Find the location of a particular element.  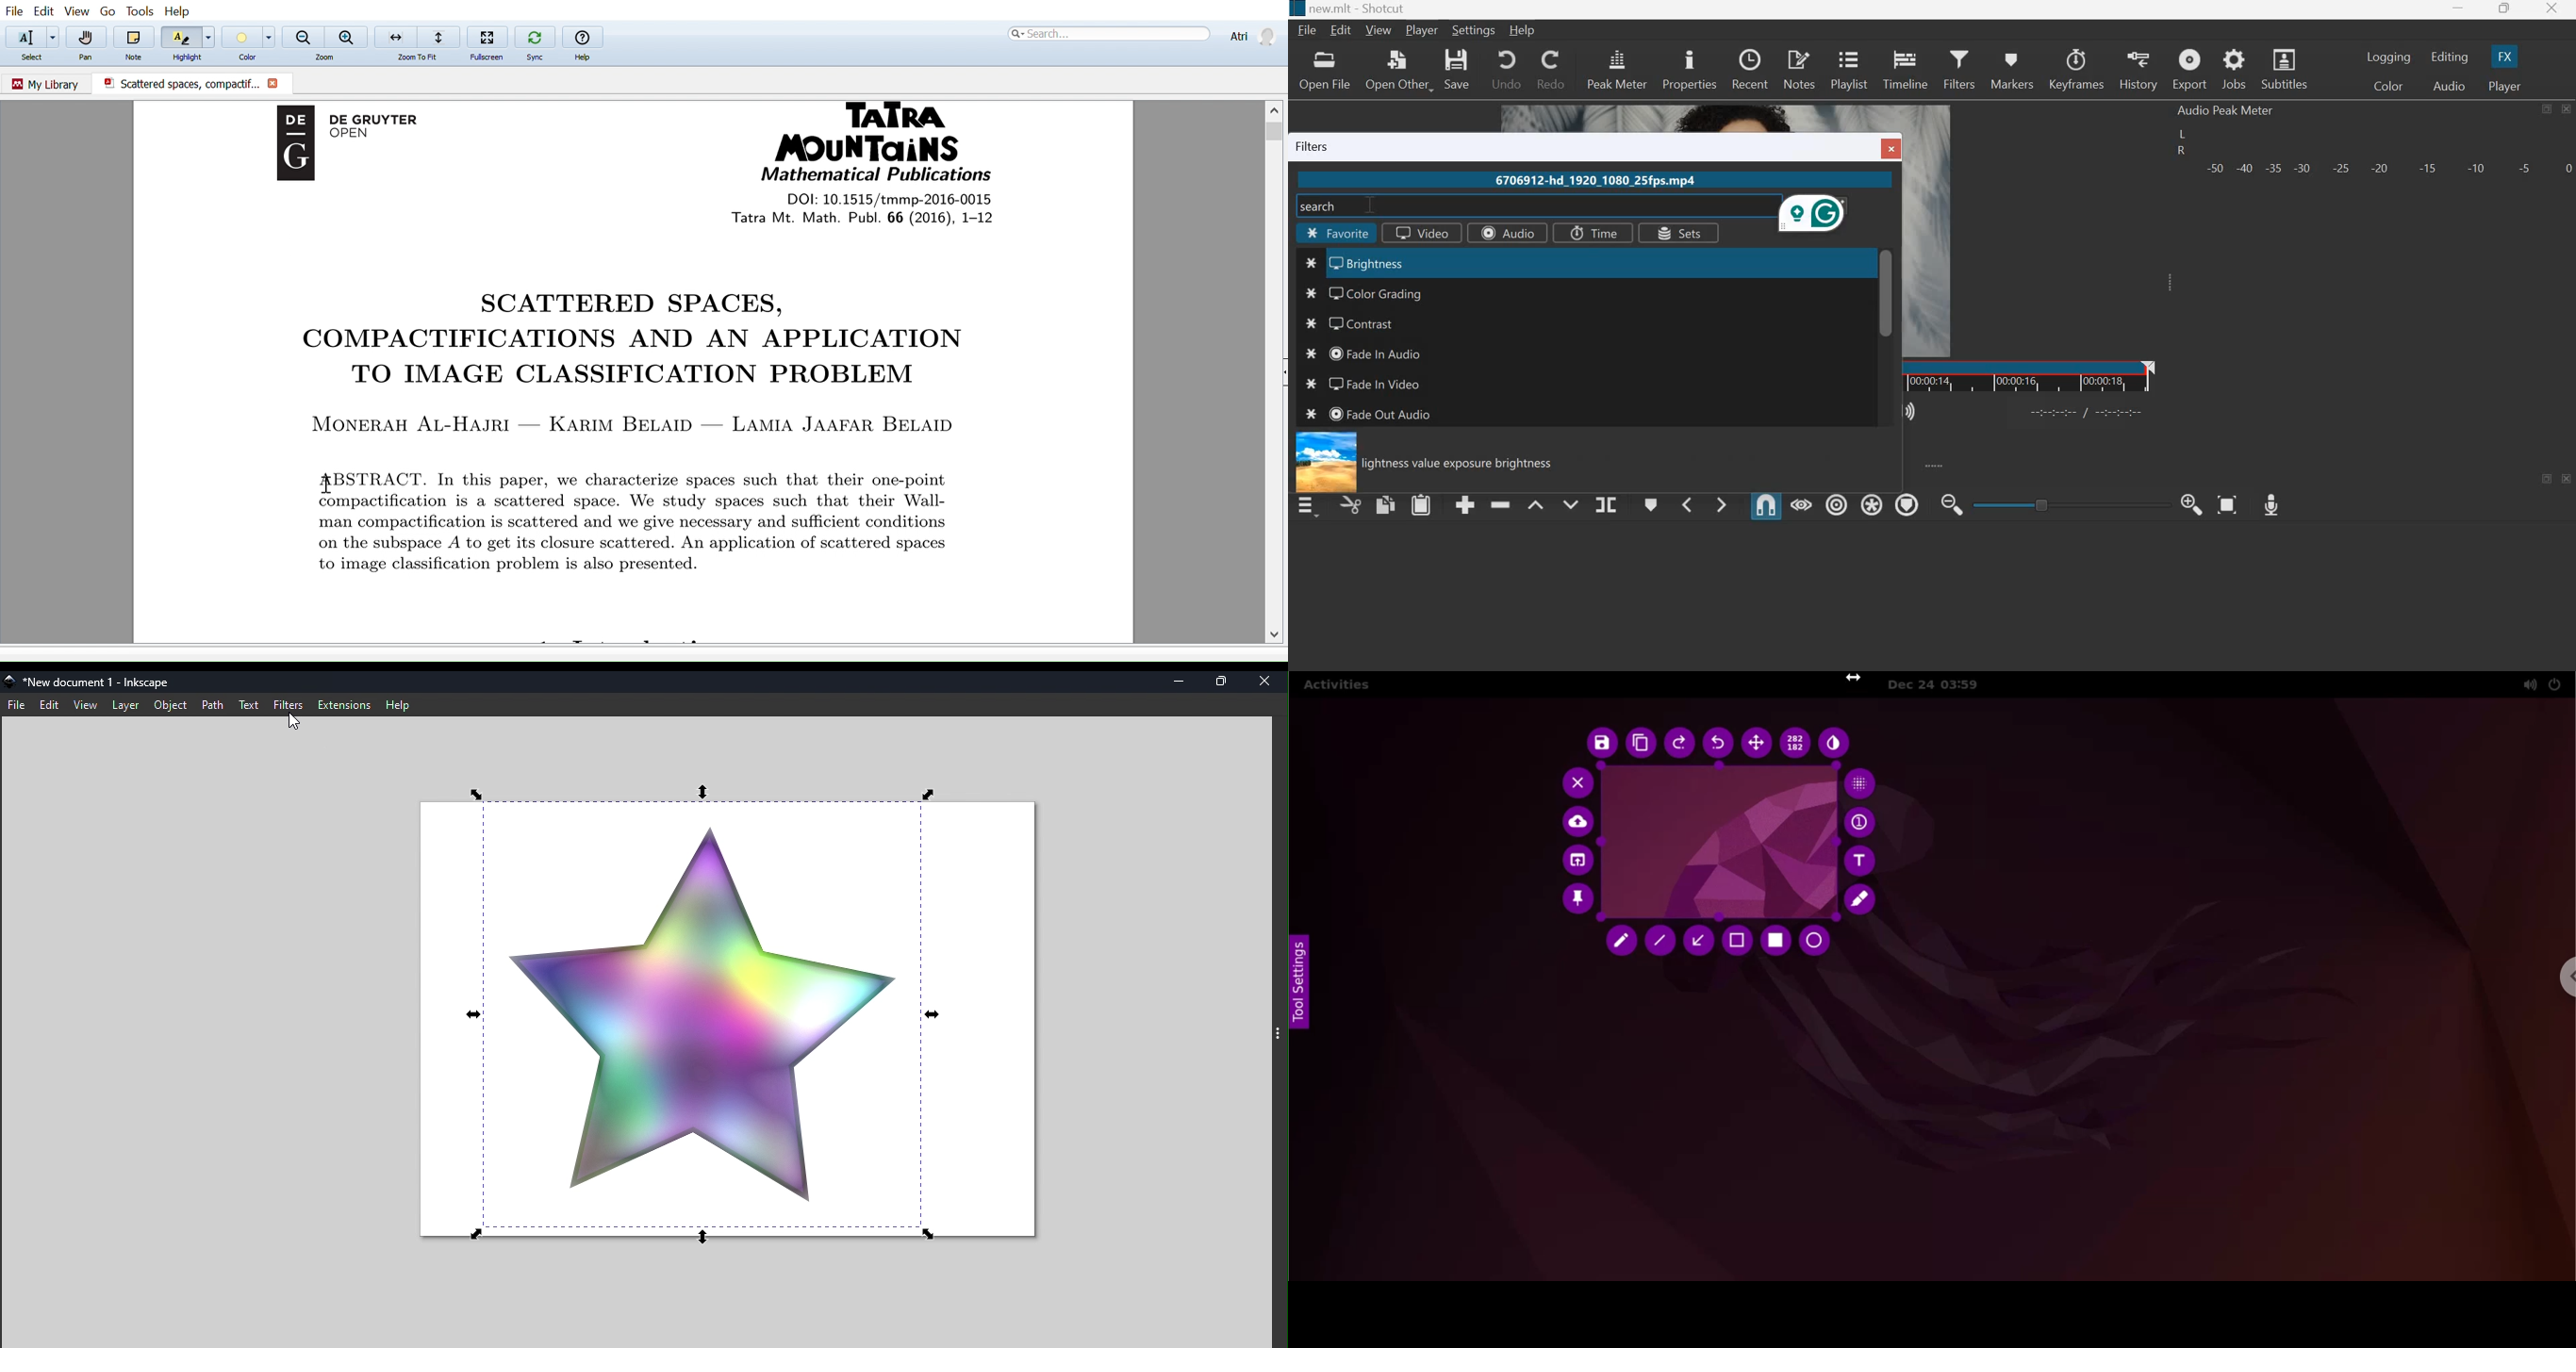

Scrub while dragging is located at coordinates (1802, 505).